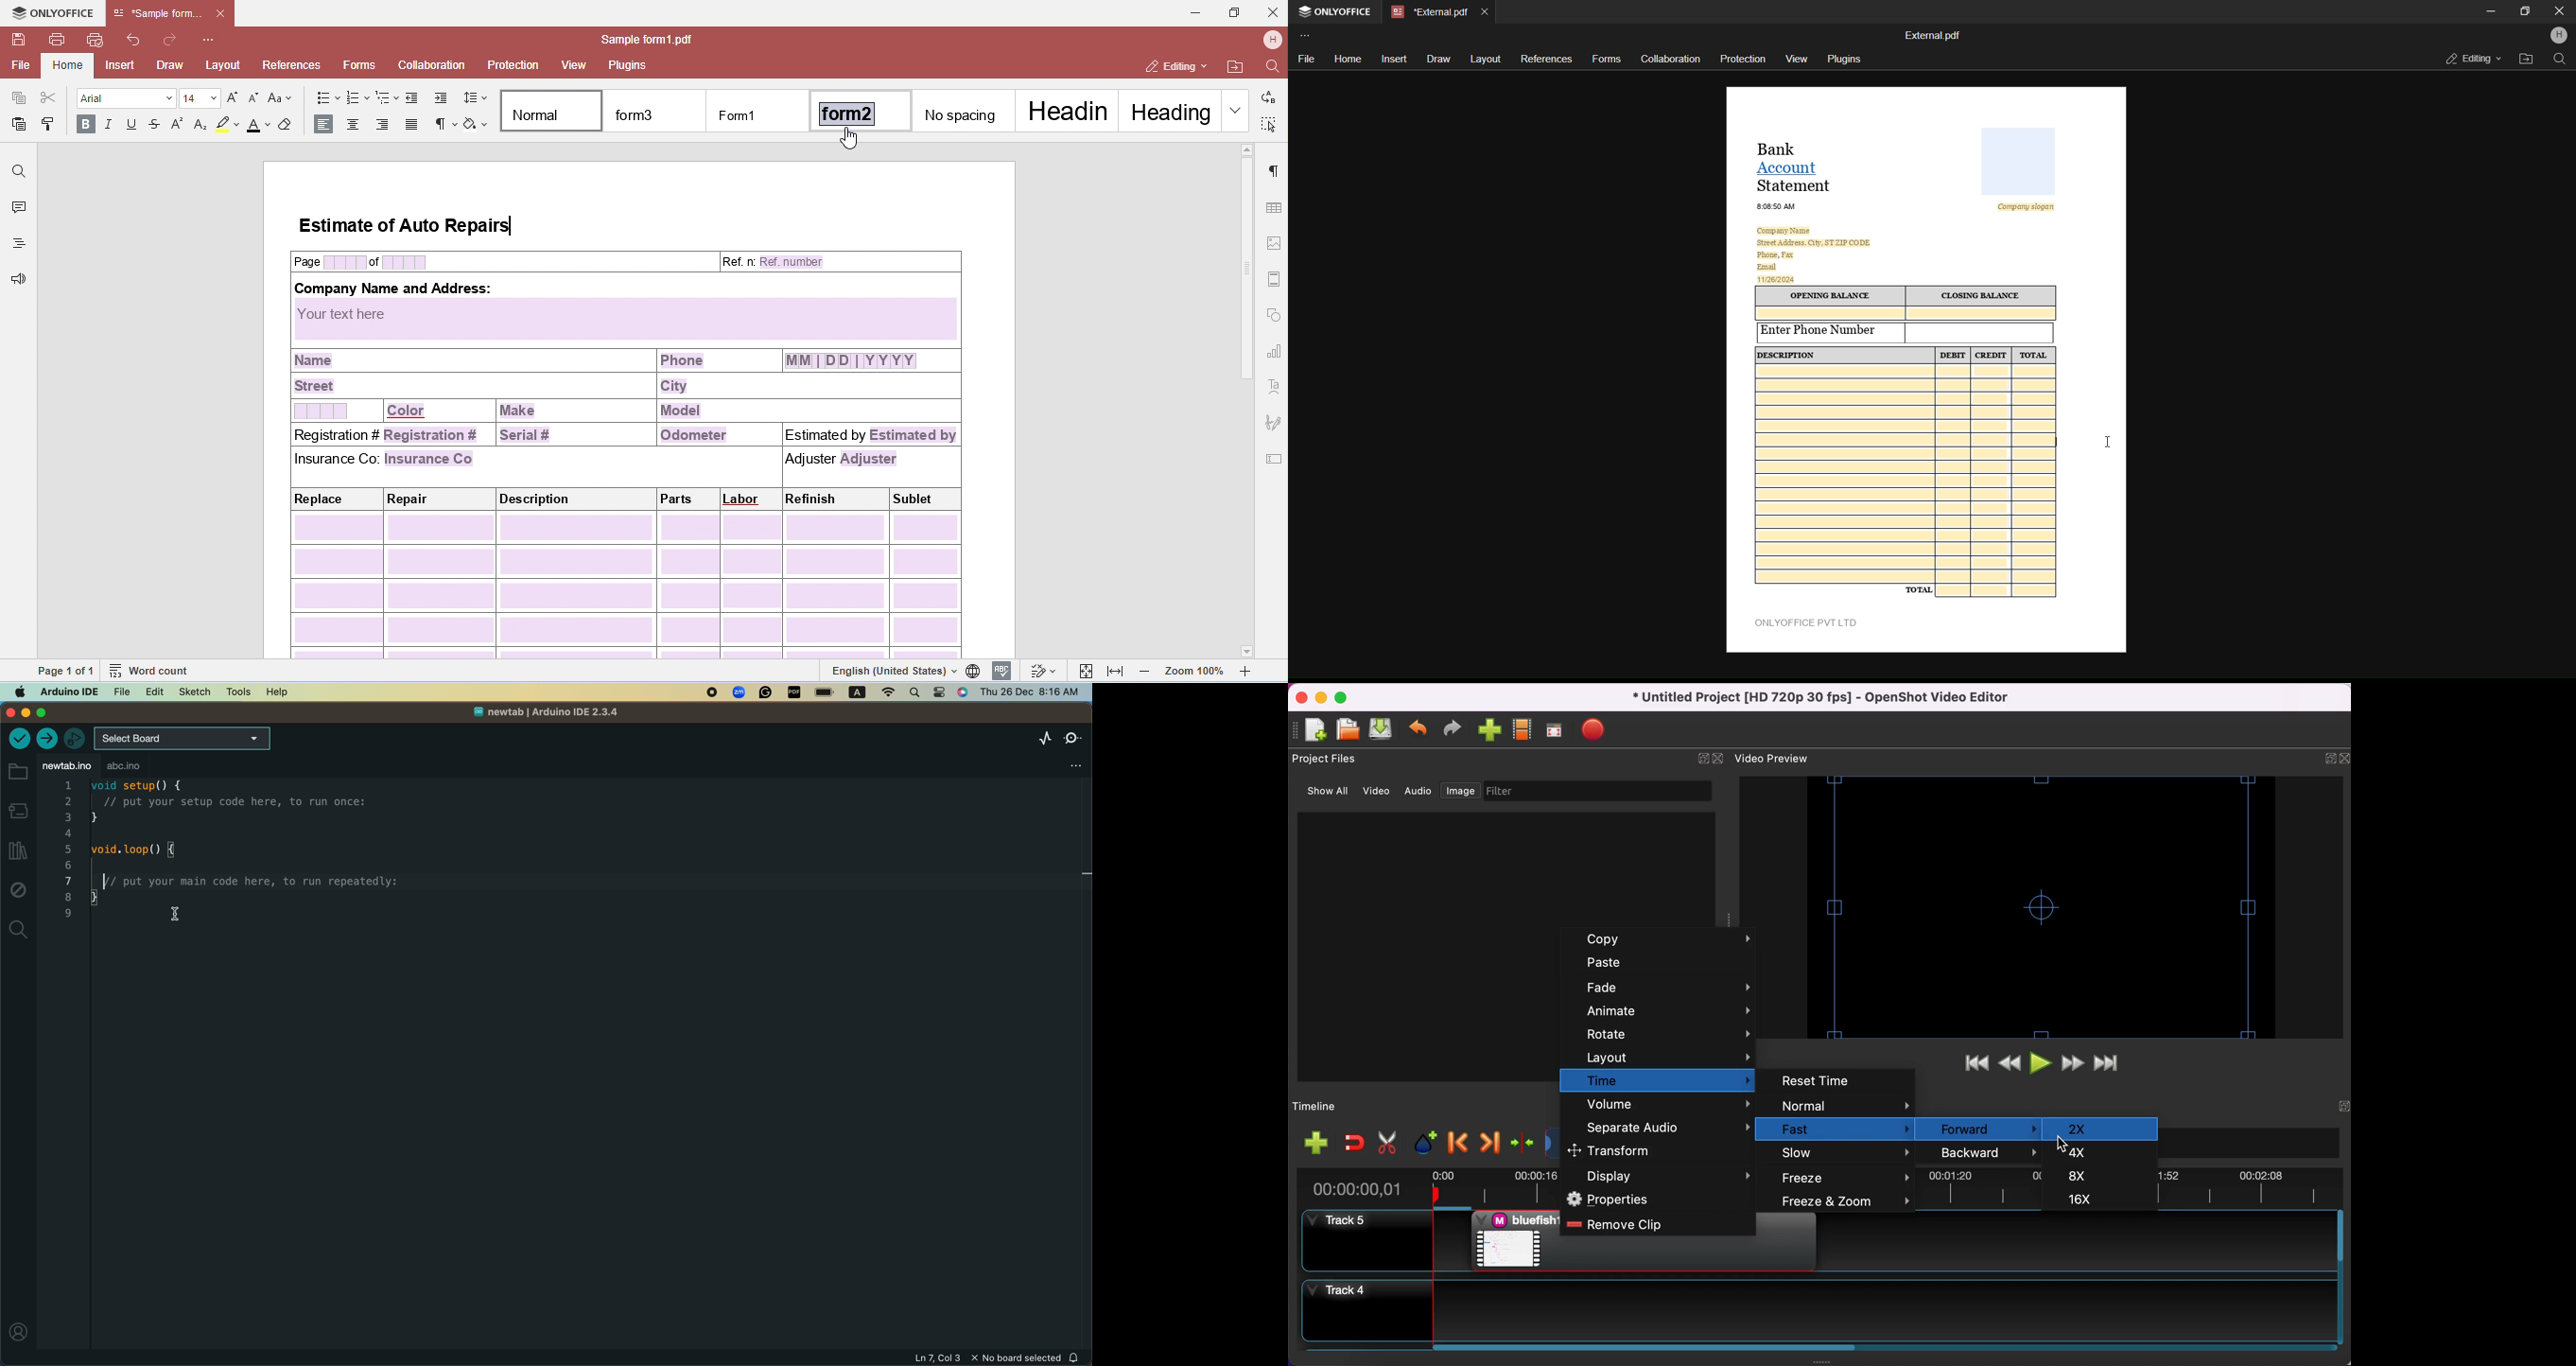 This screenshot has height=1372, width=2576. Describe the element at coordinates (1393, 58) in the screenshot. I see `insert` at that location.